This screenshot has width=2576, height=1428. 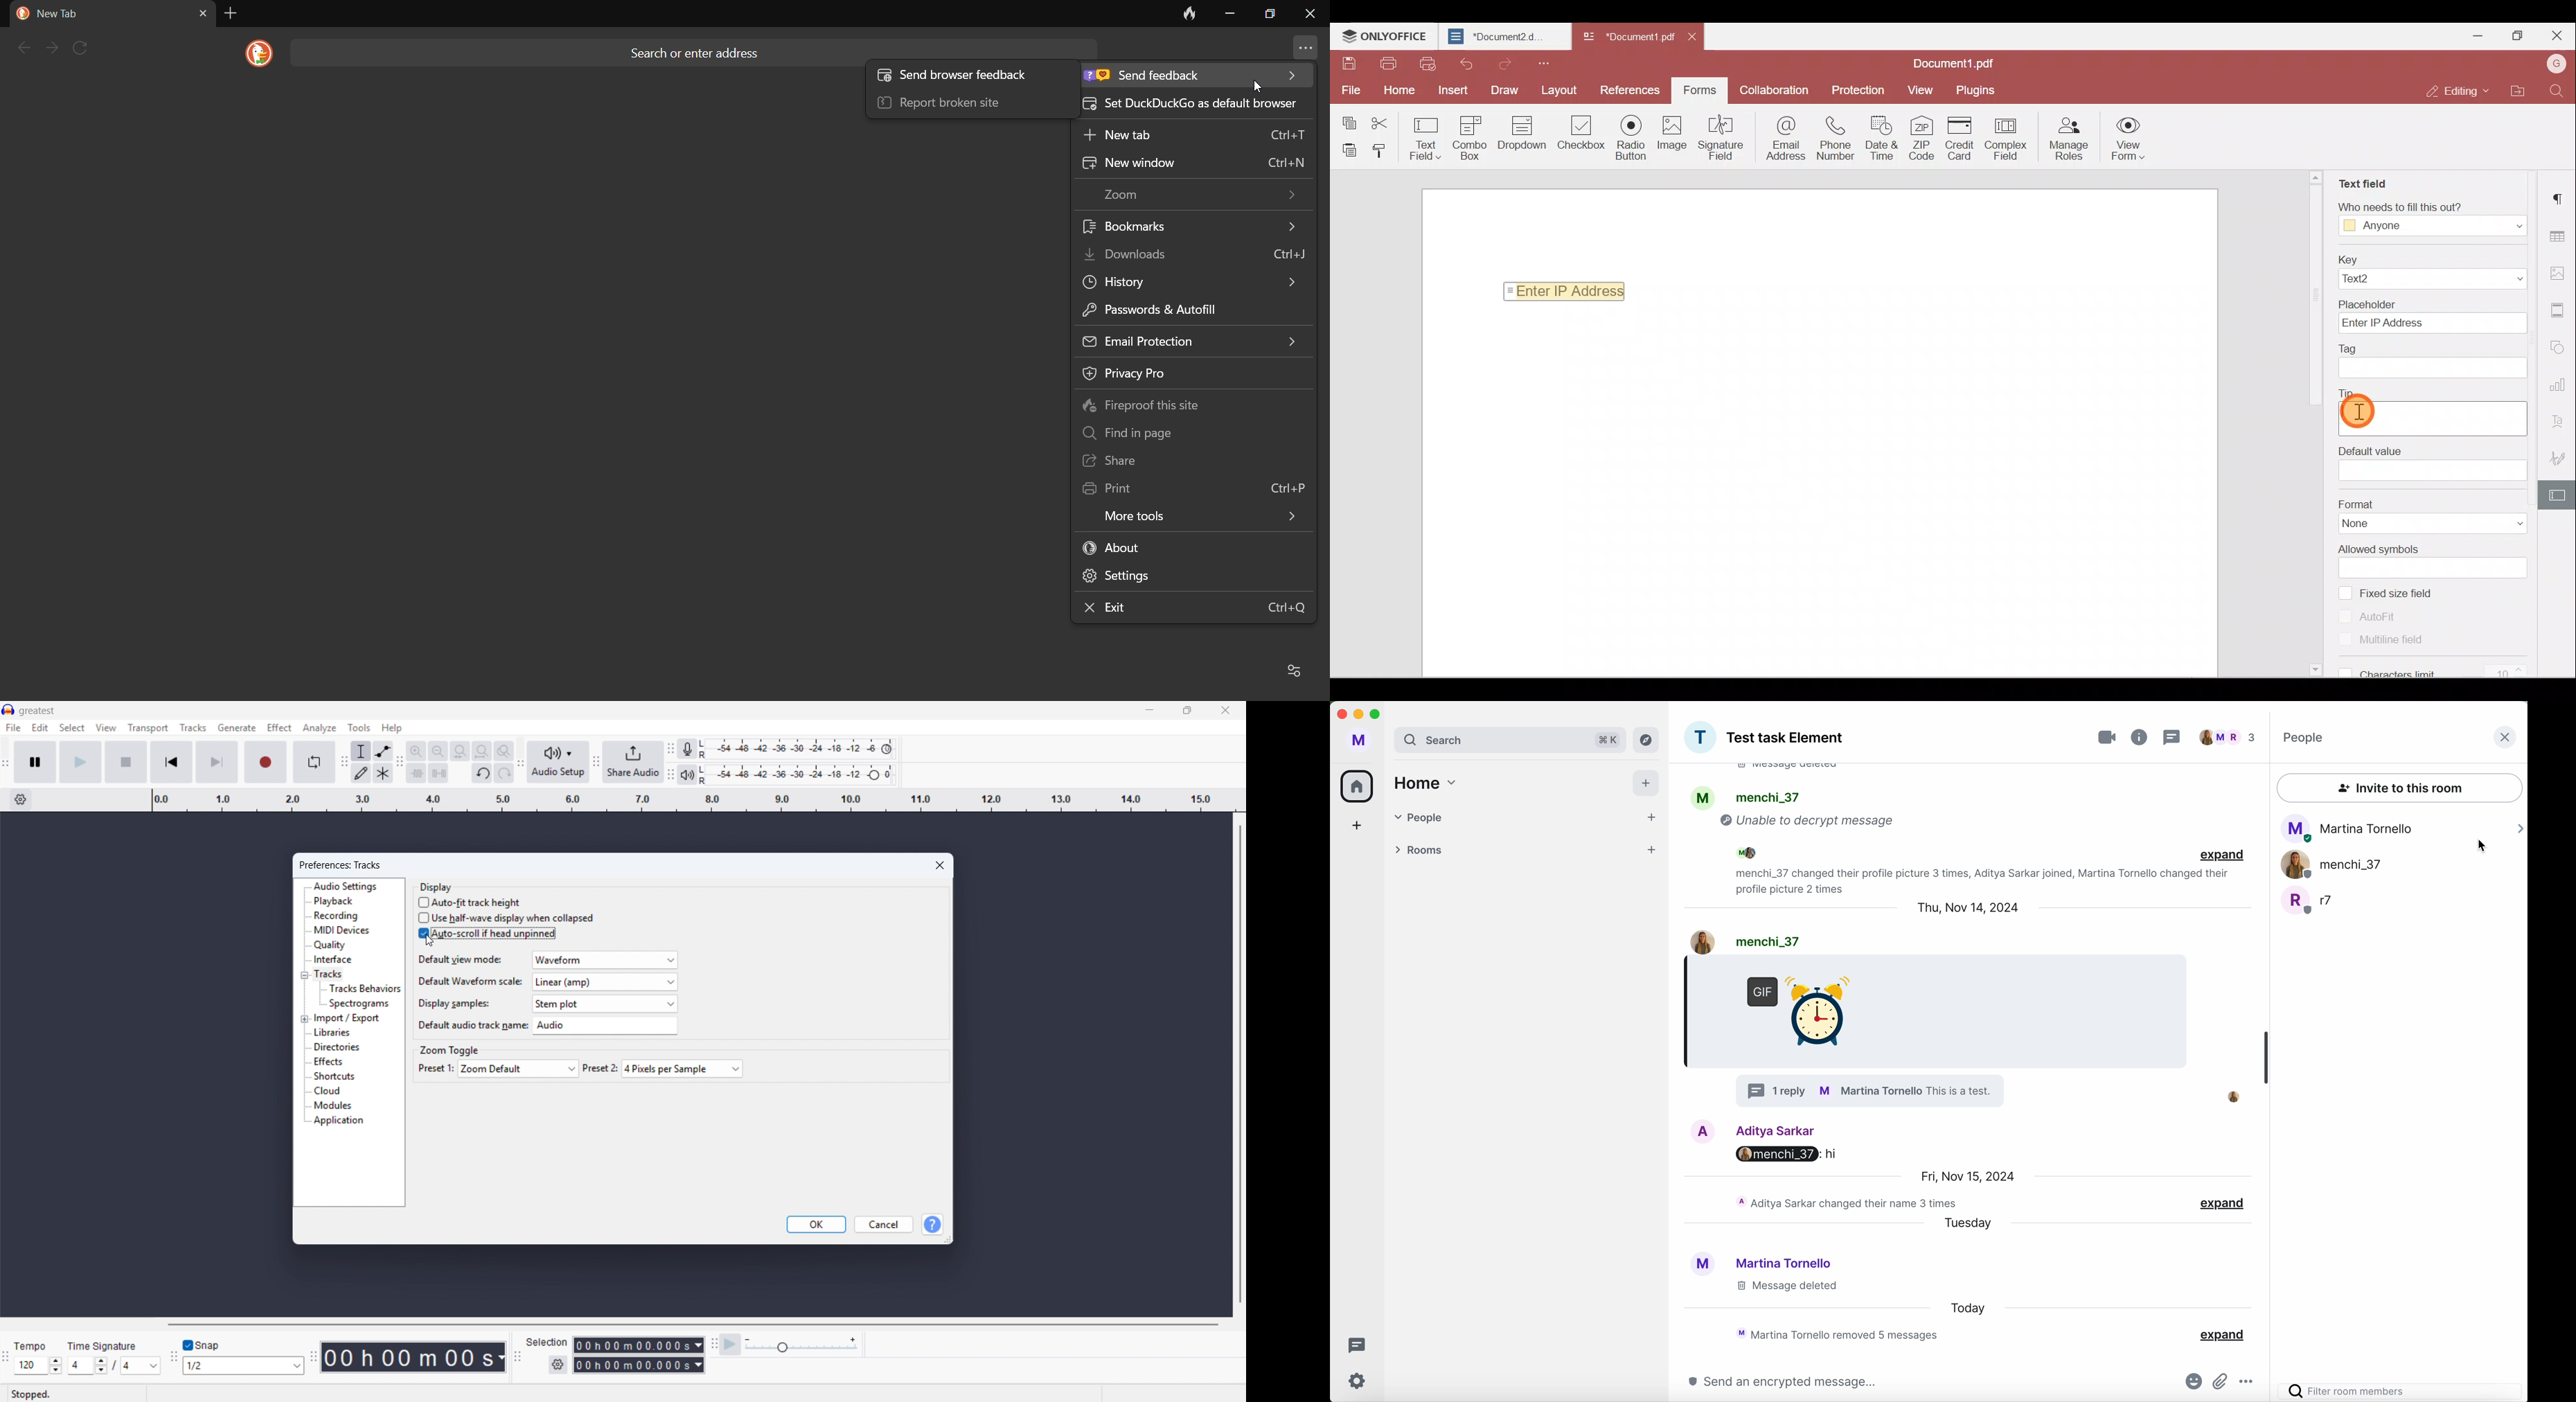 I want to click on Multi tool , so click(x=383, y=774).